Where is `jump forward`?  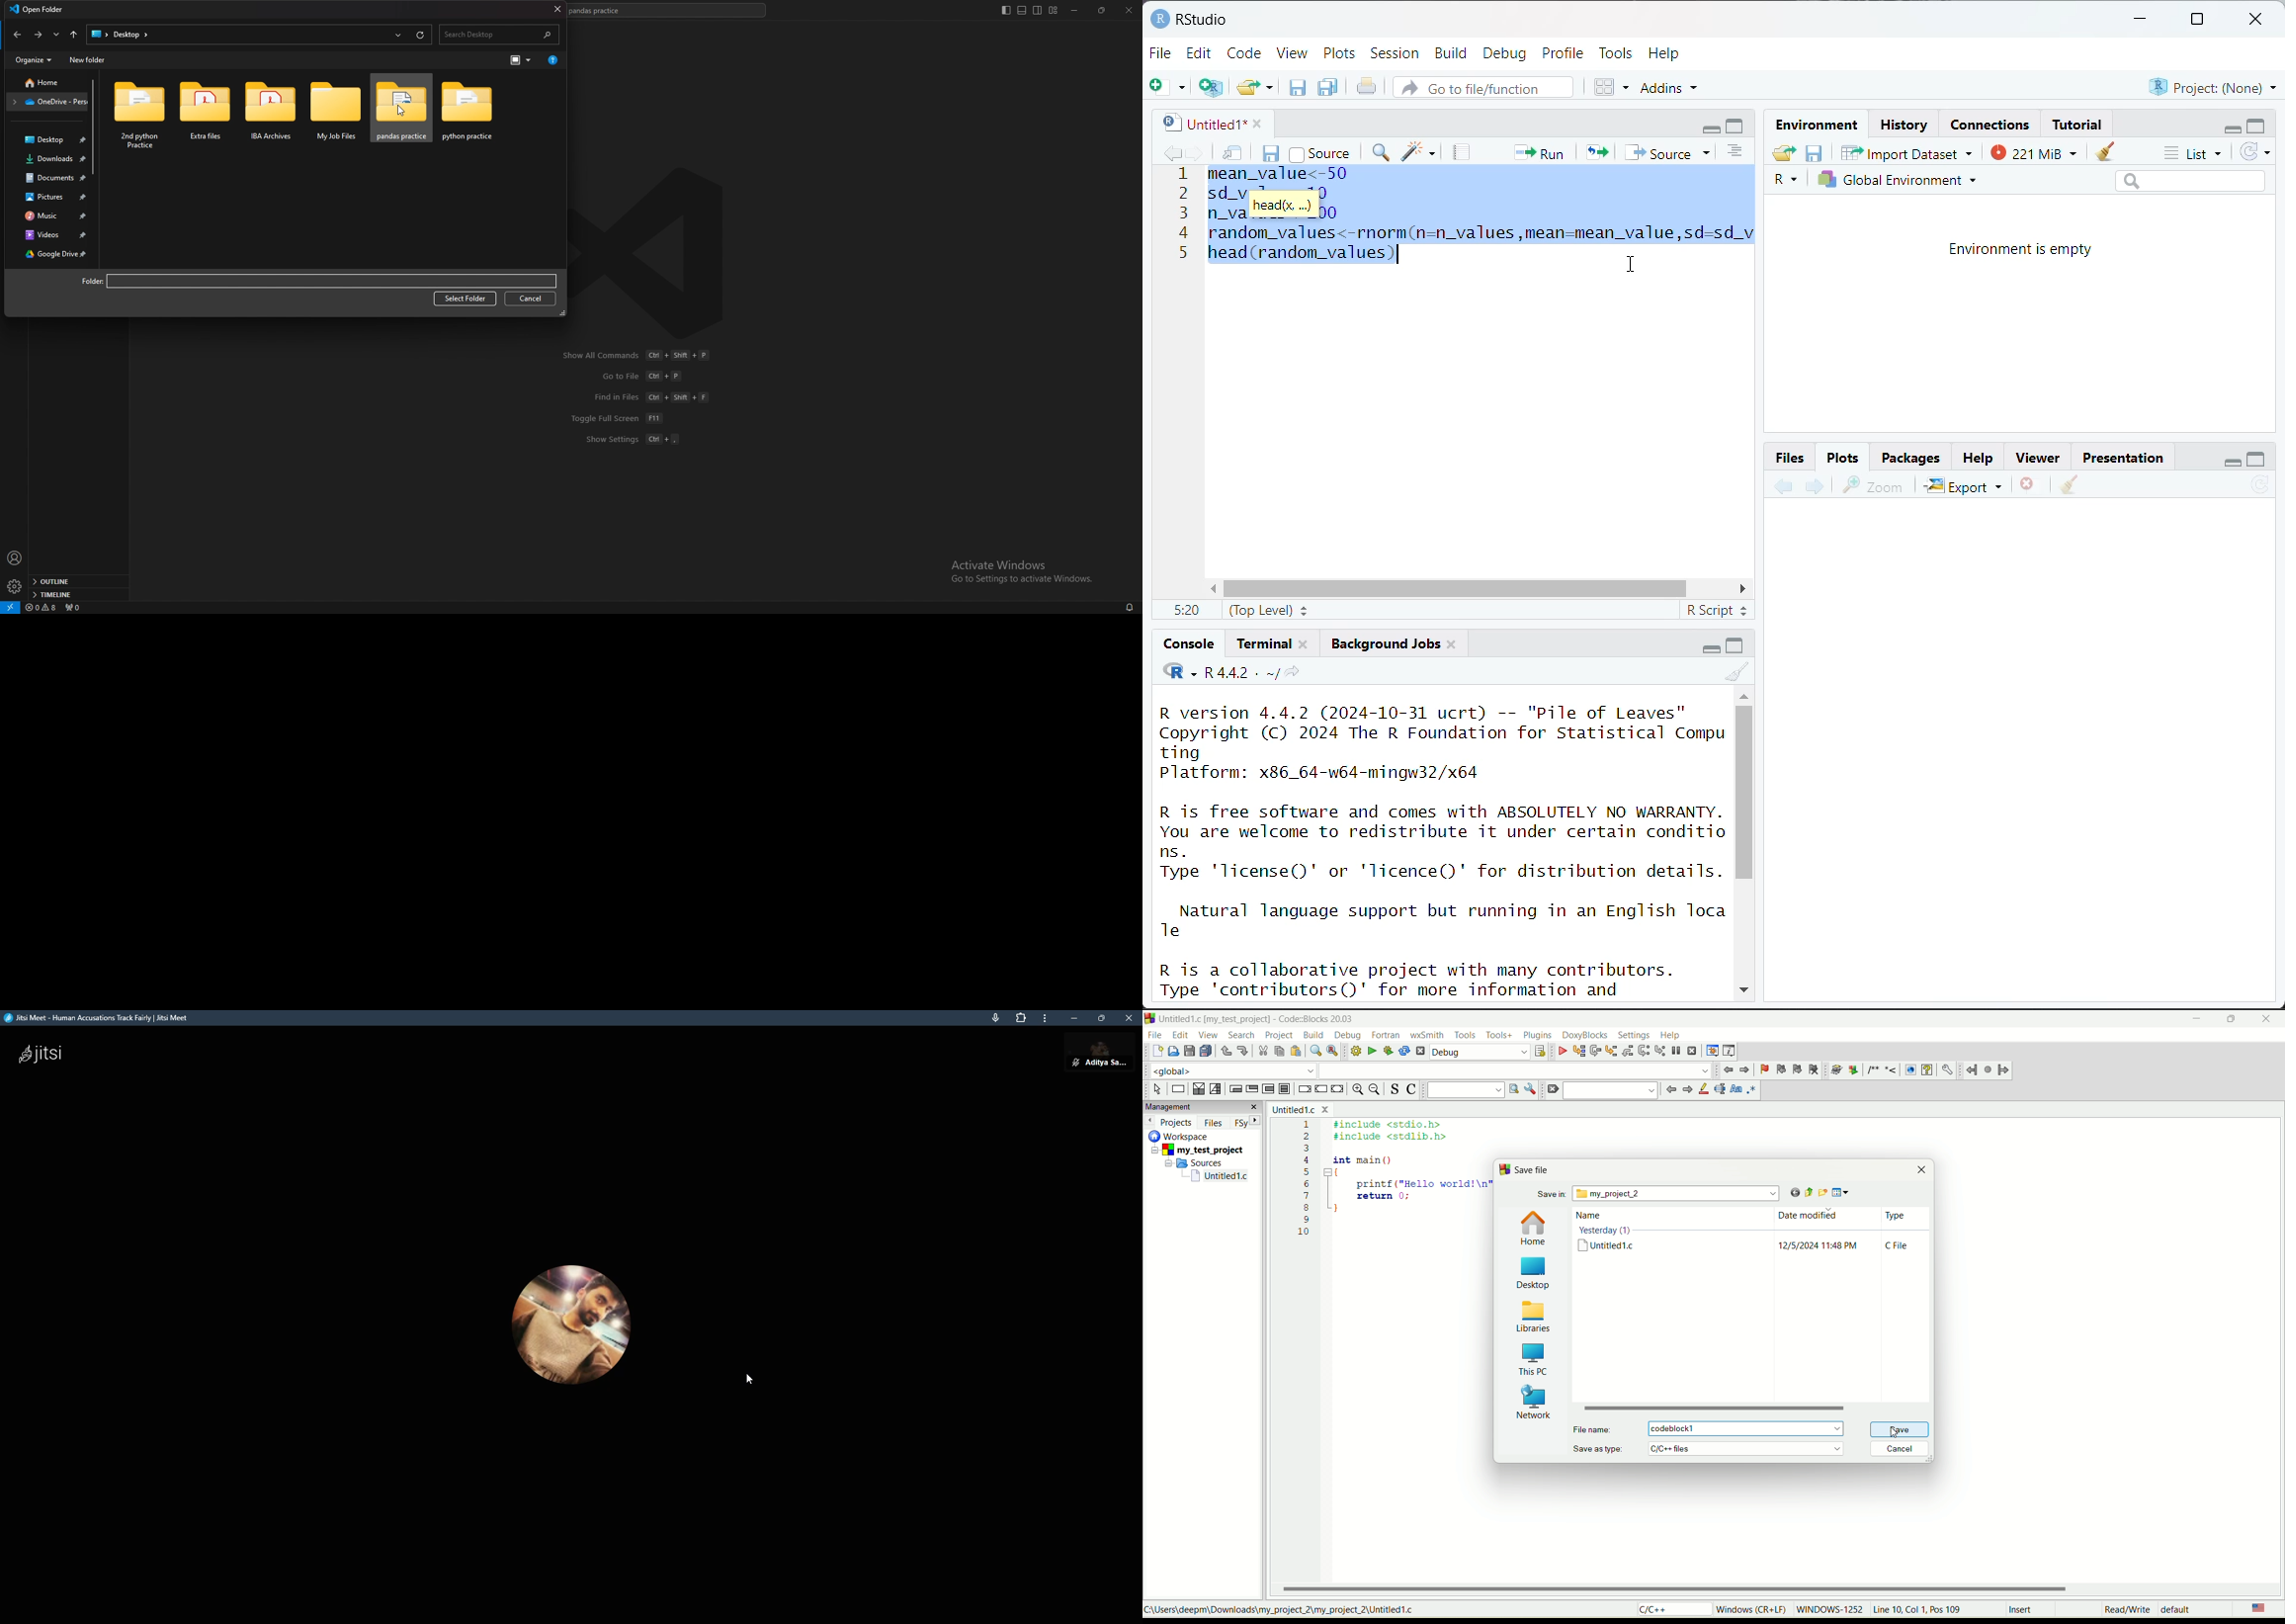 jump forward is located at coordinates (1746, 1070).